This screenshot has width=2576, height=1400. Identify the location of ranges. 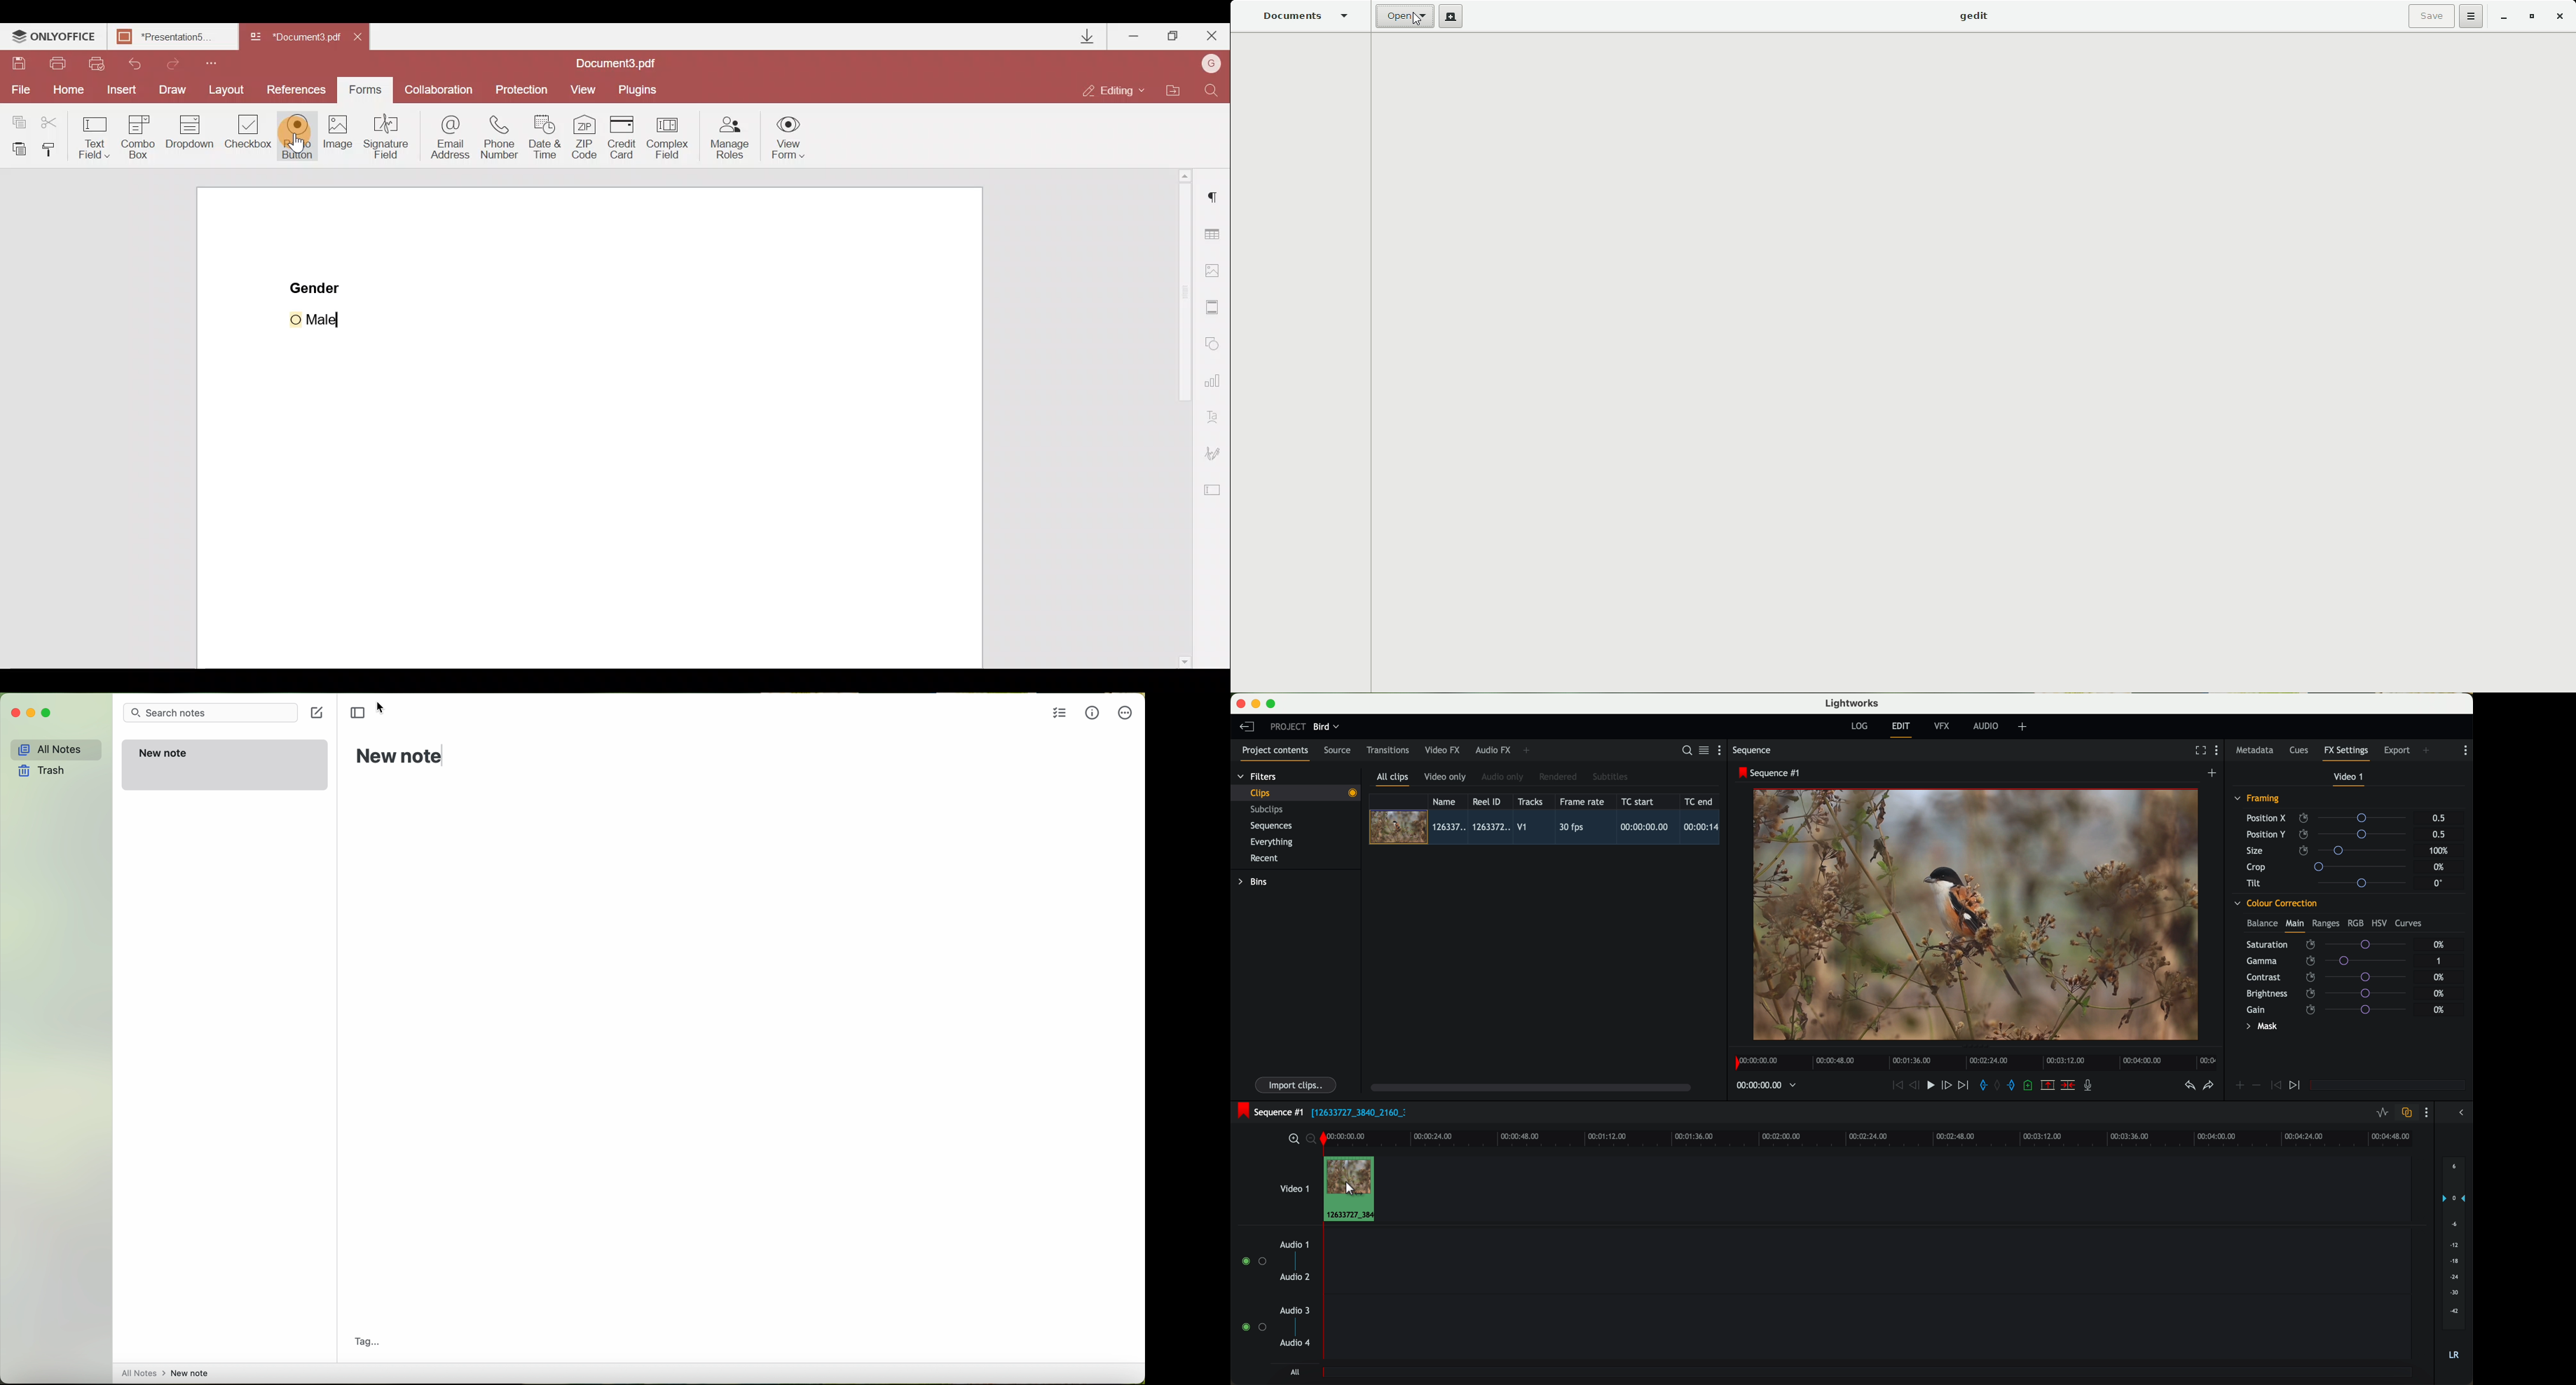
(2326, 923).